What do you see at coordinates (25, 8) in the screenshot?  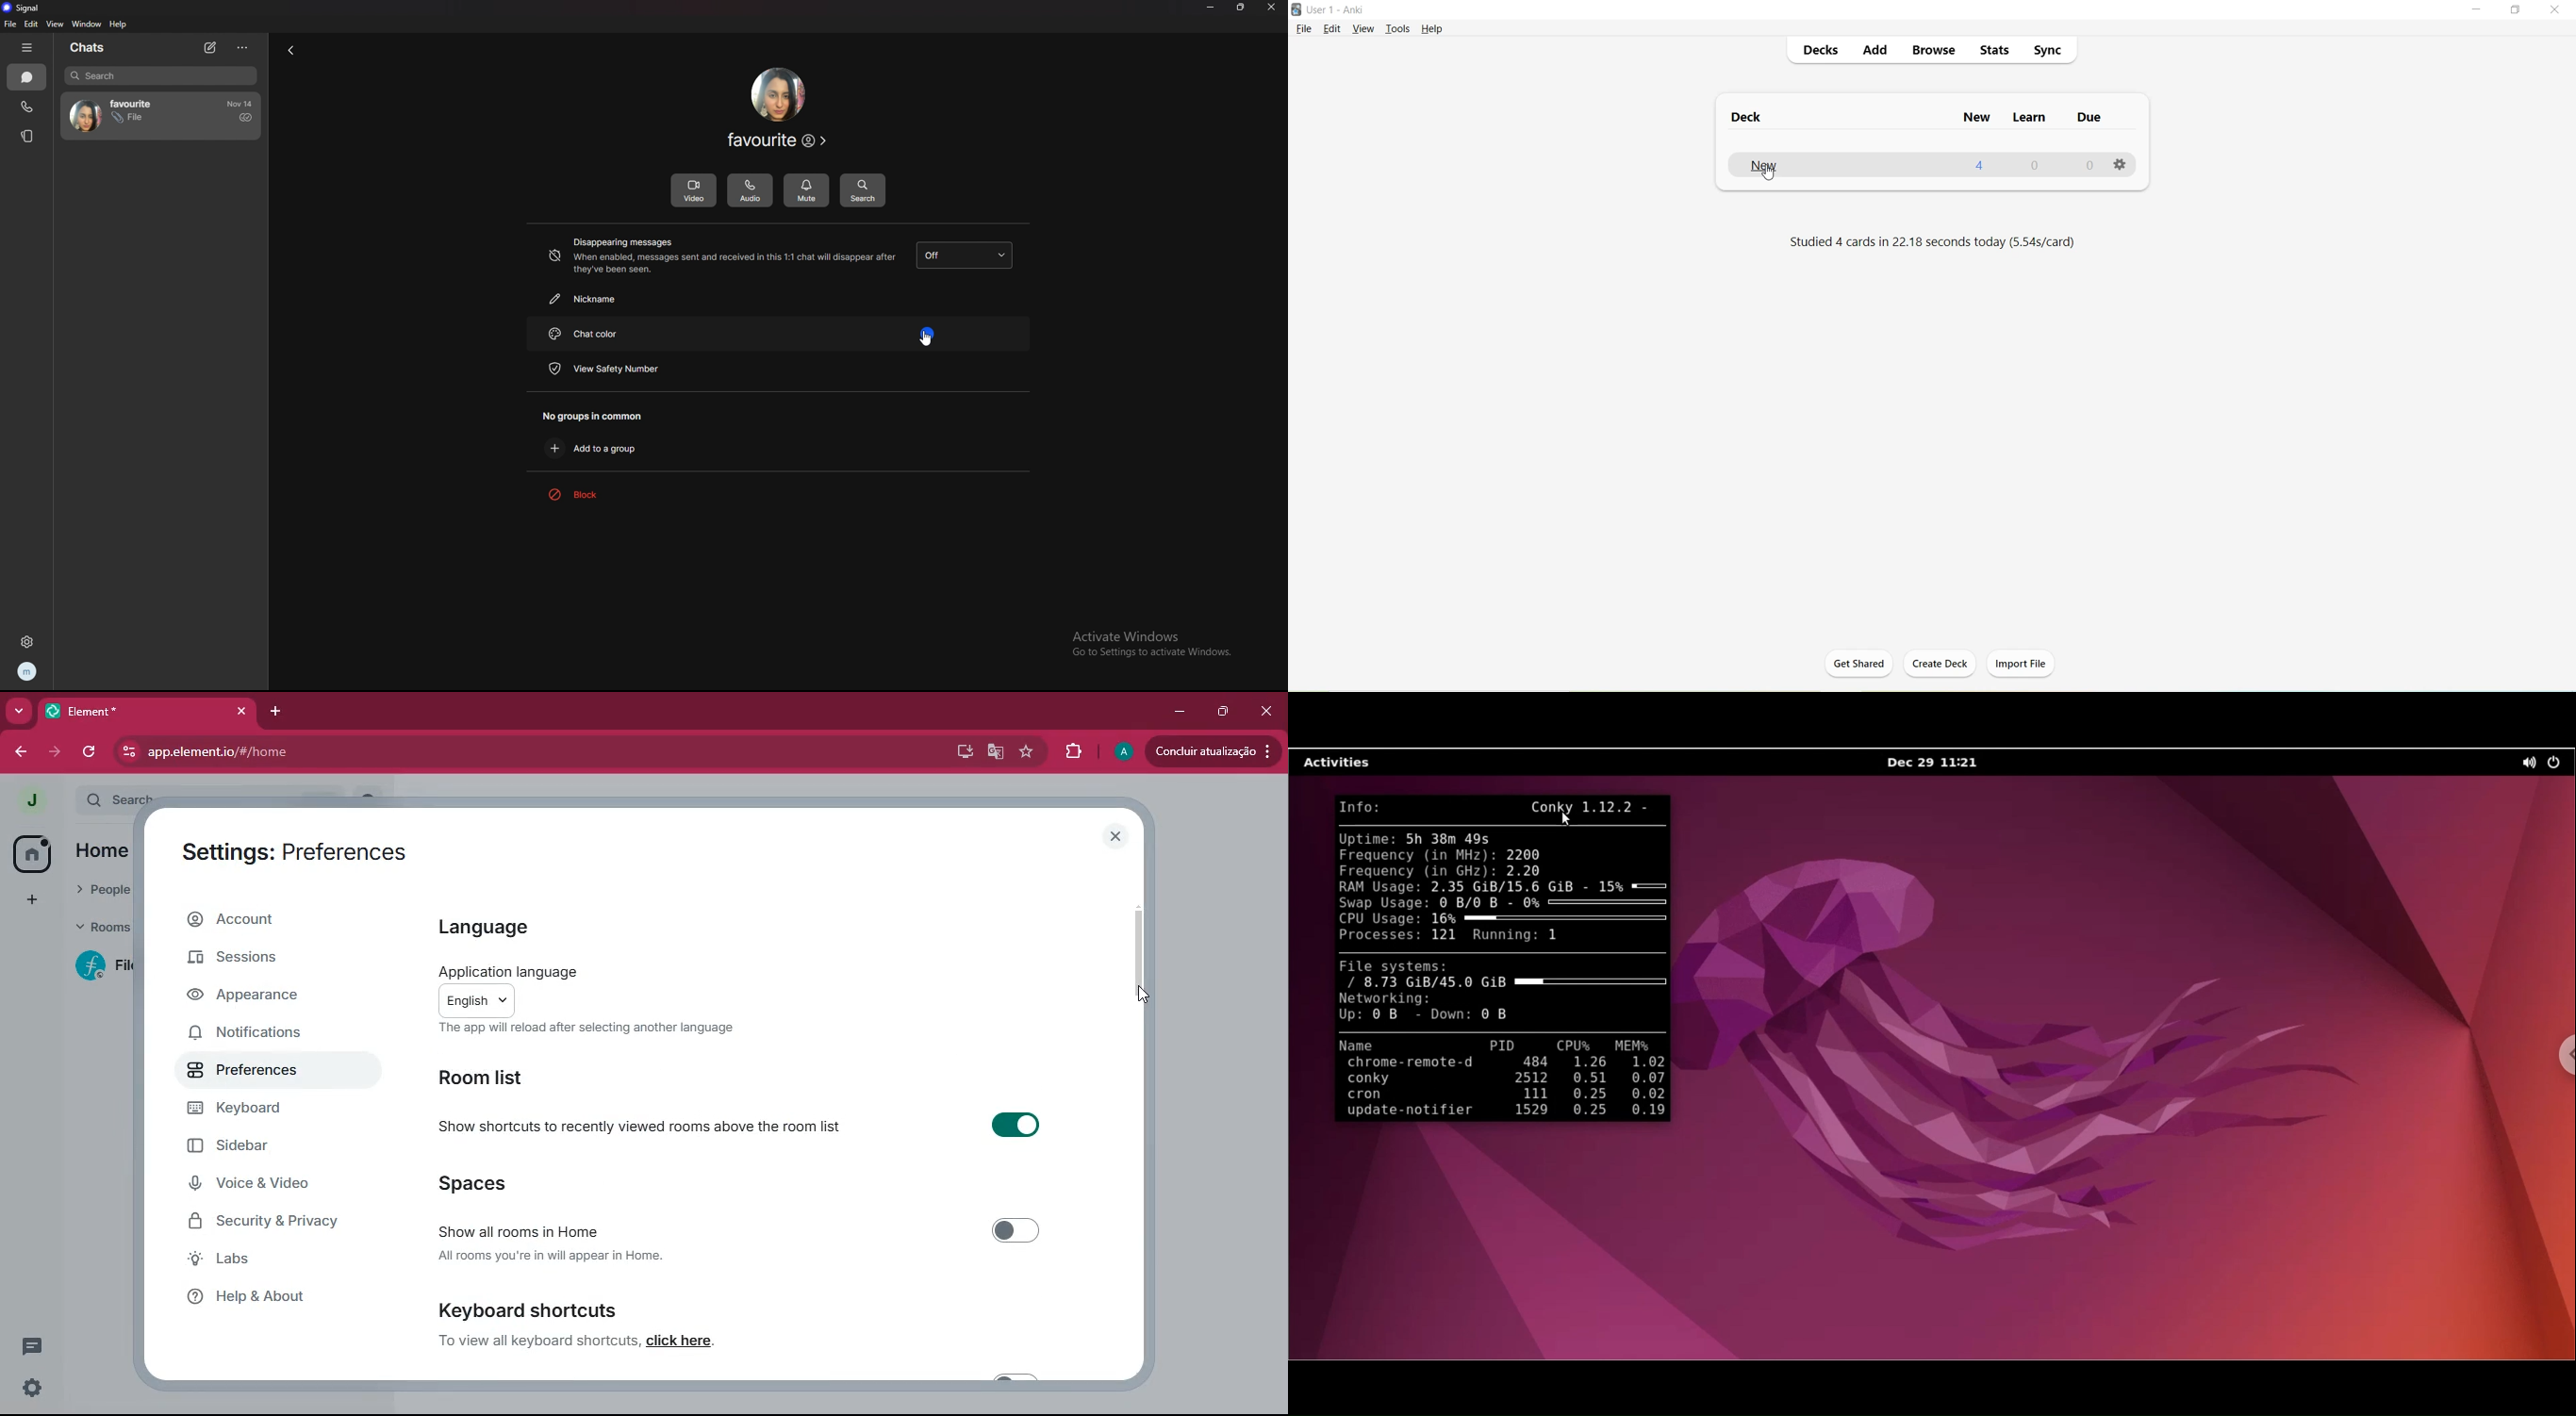 I see `signal` at bounding box center [25, 8].